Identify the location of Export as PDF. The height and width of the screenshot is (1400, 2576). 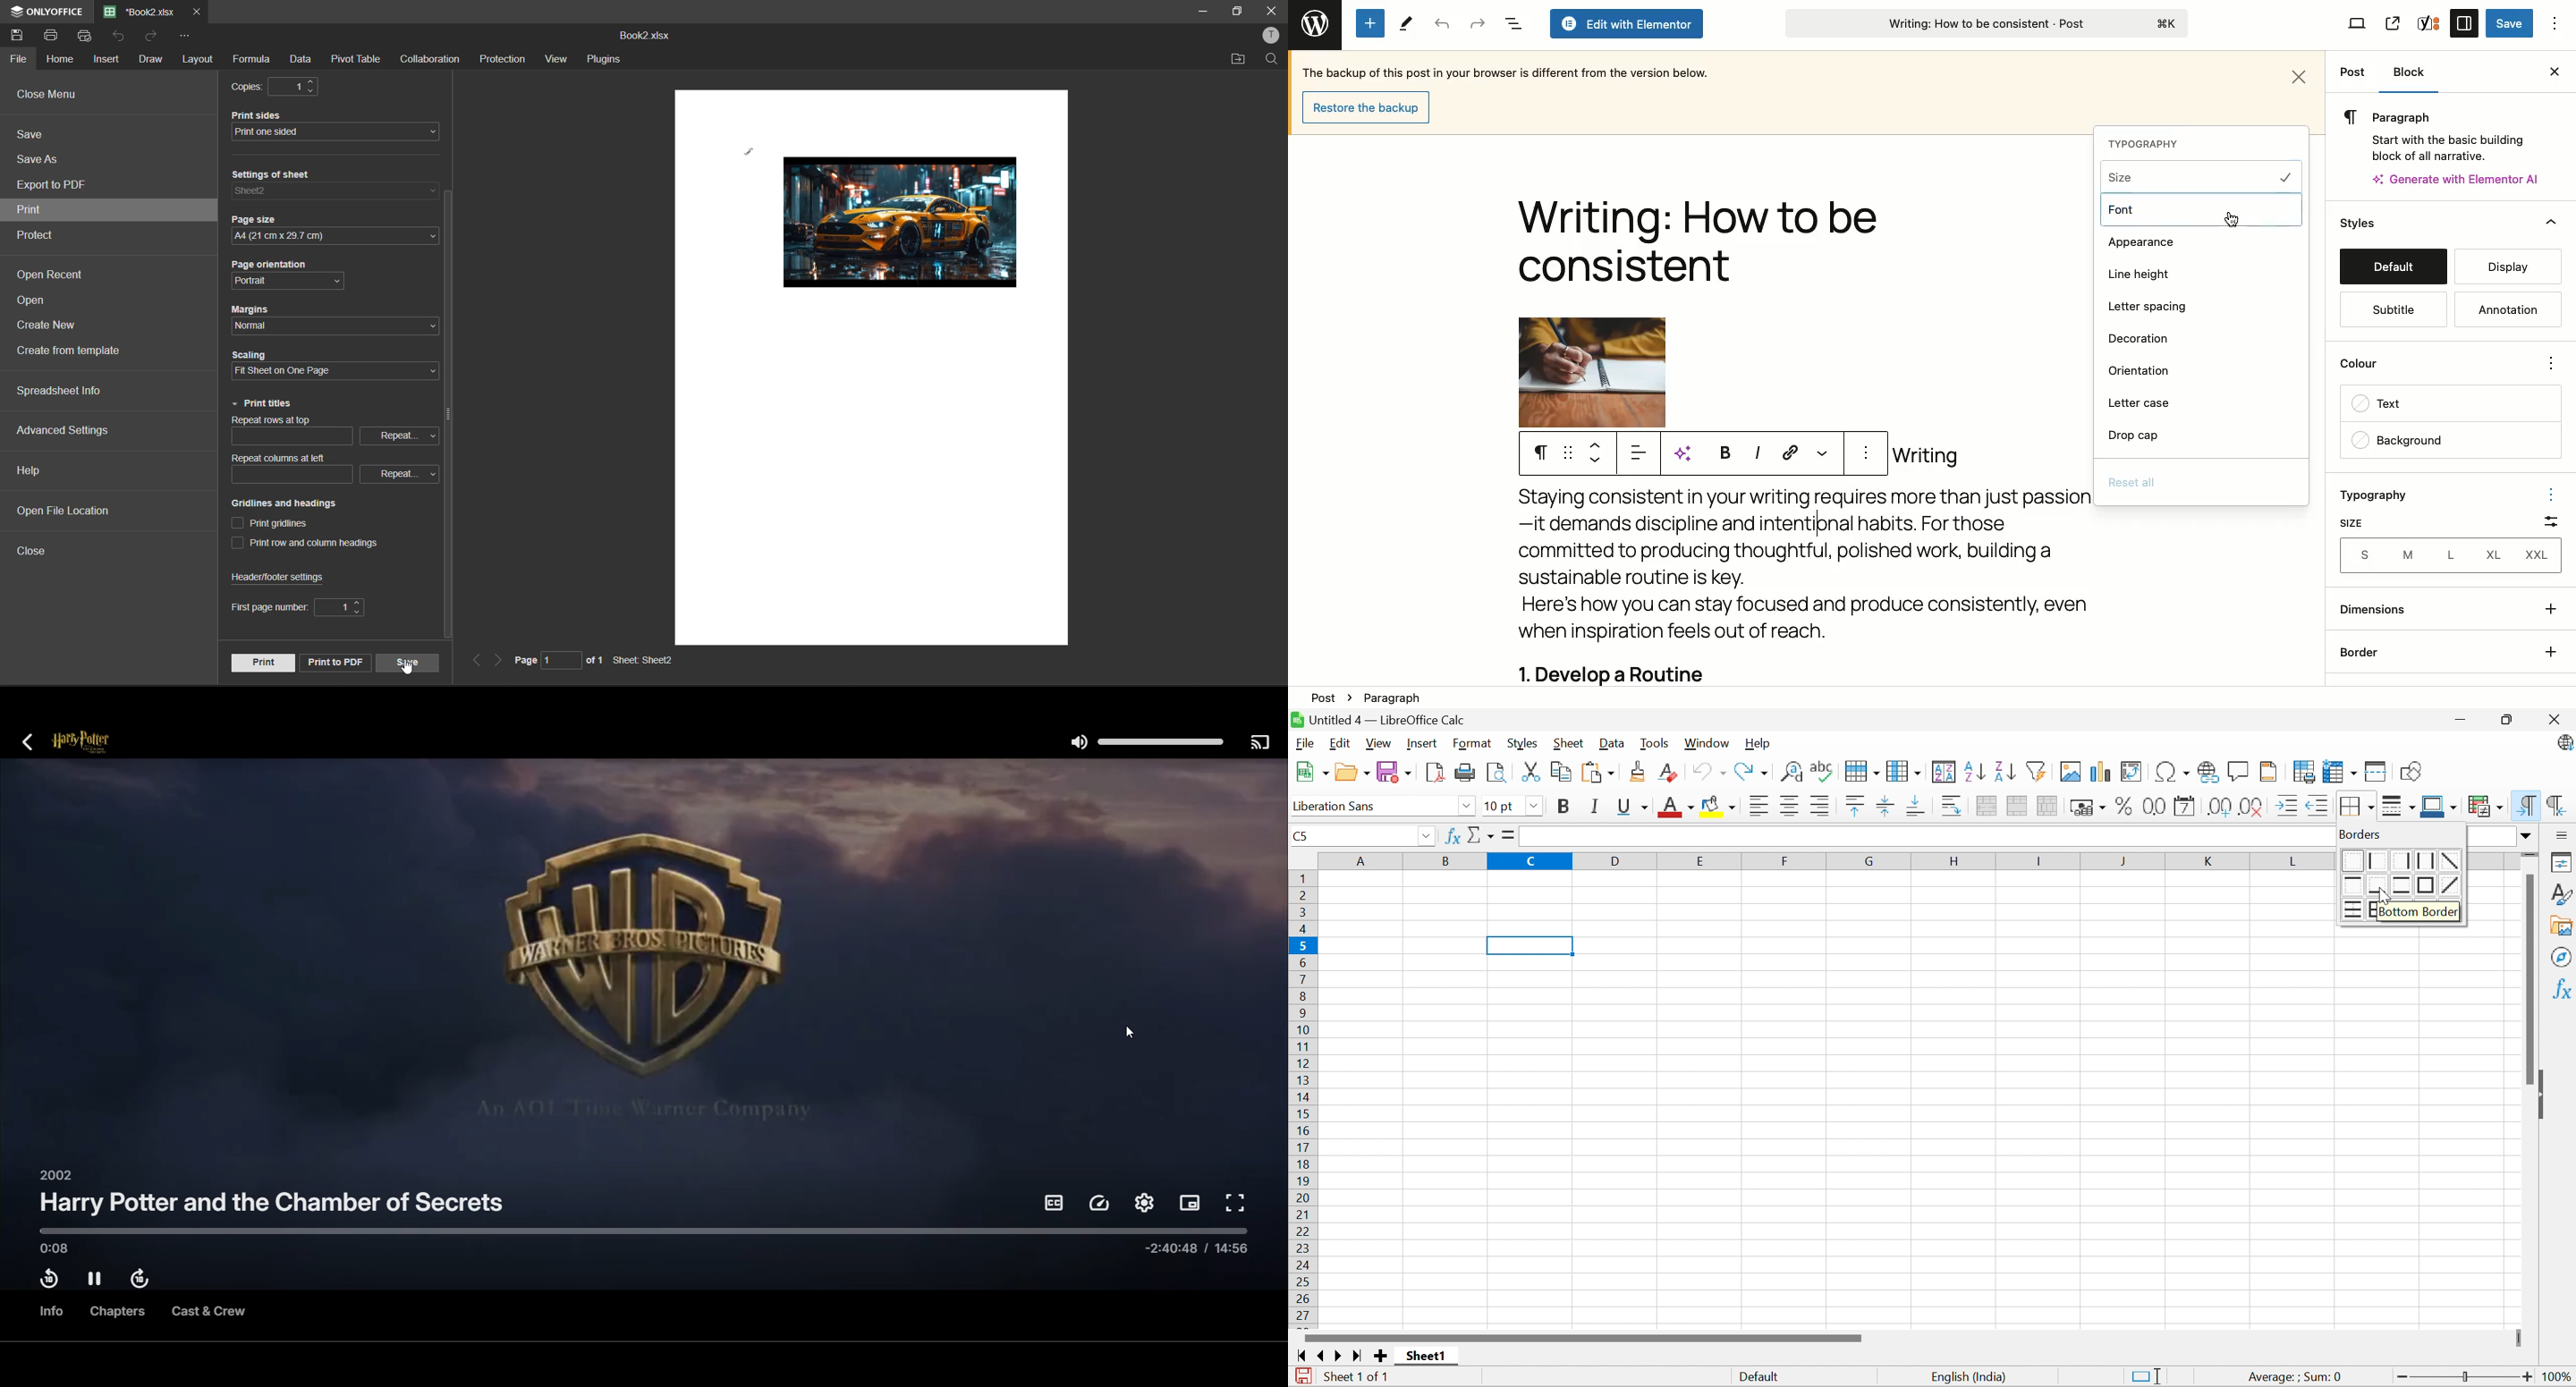
(1436, 772).